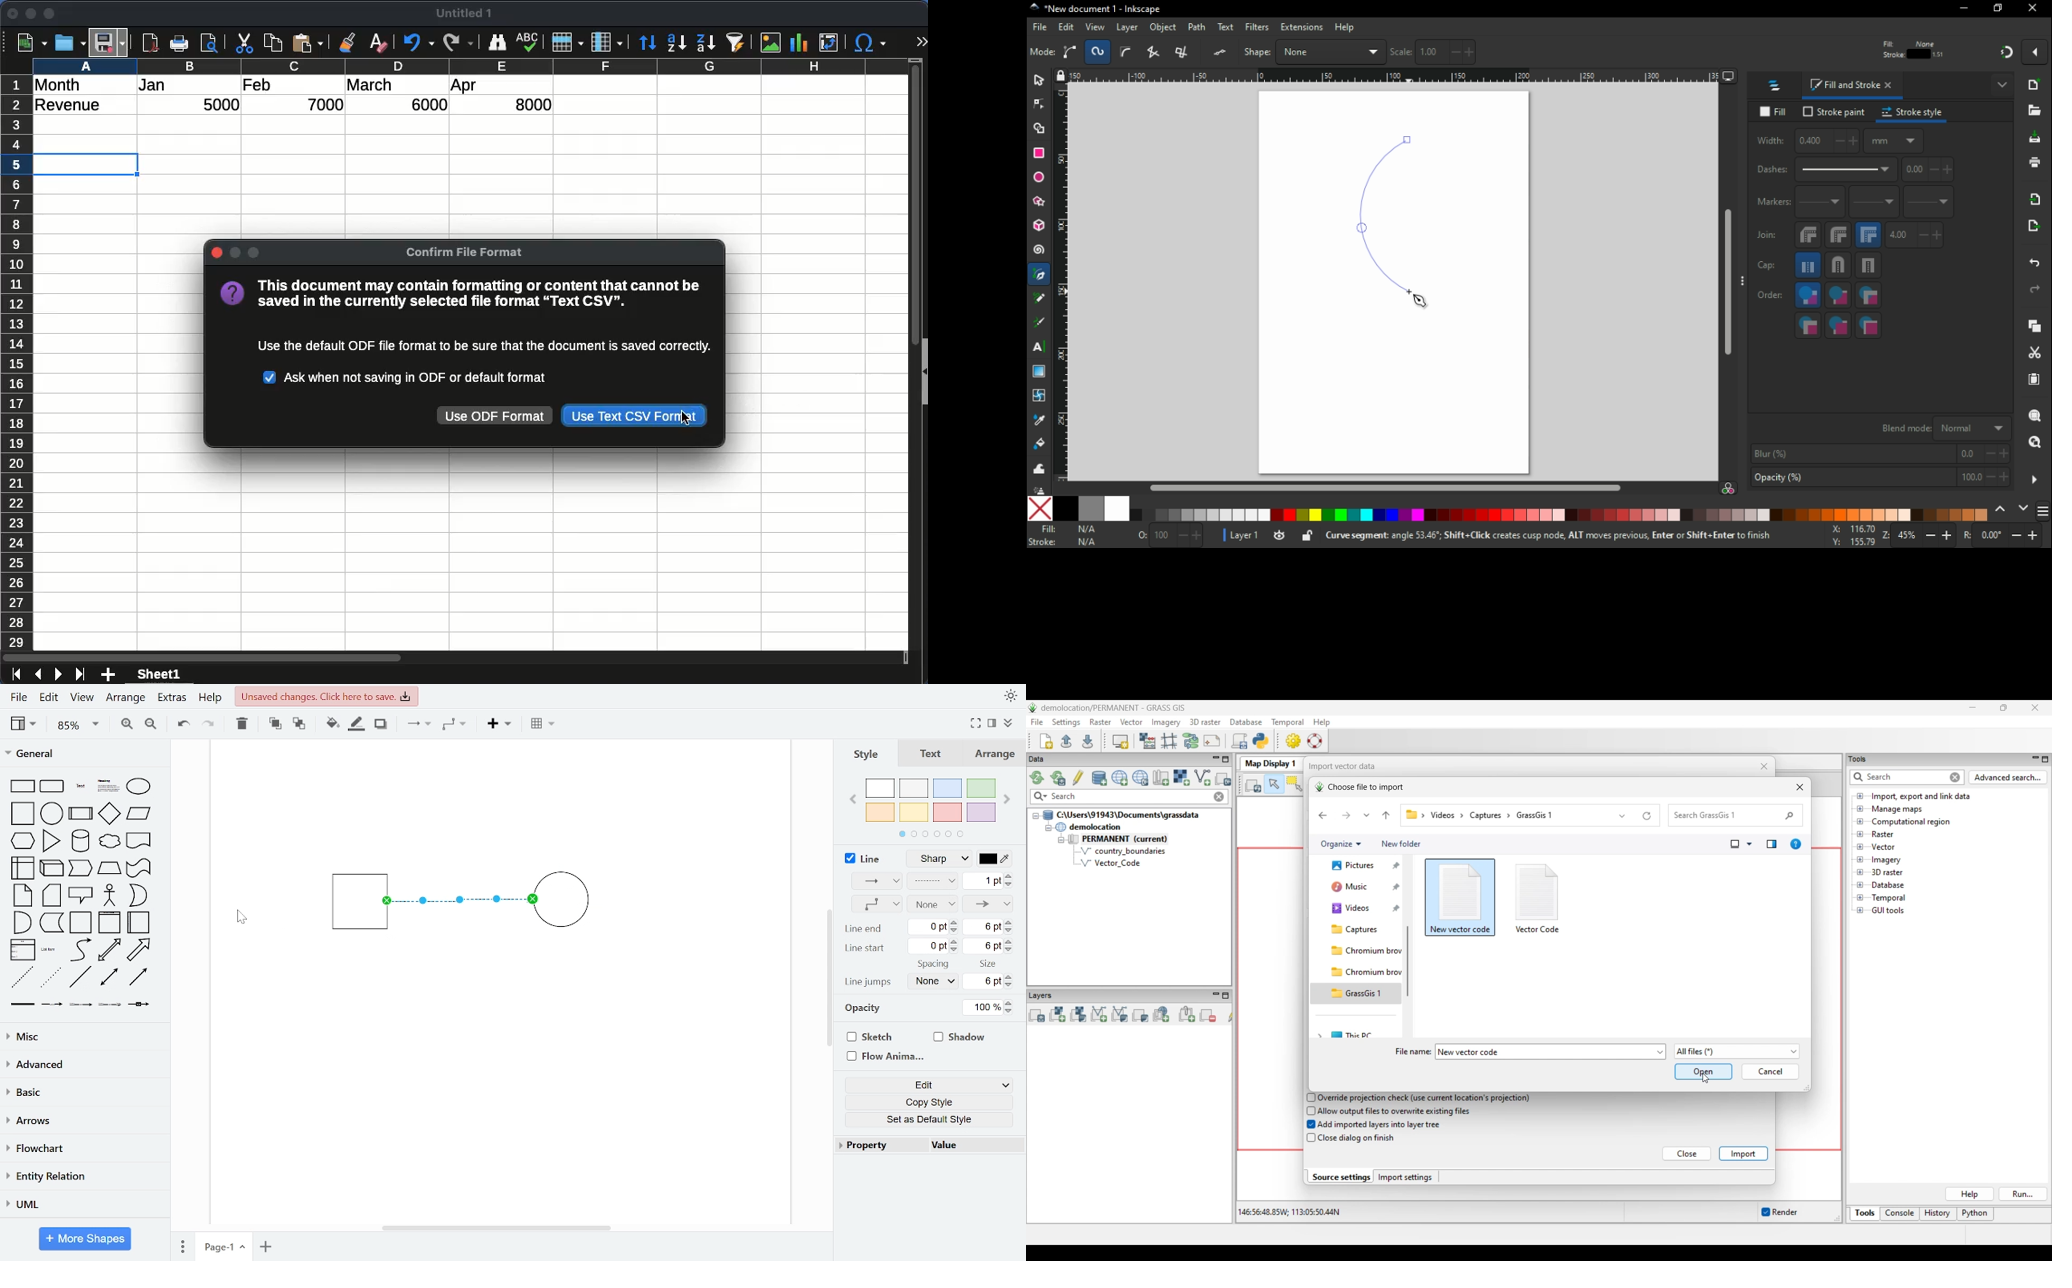 The width and height of the screenshot is (2072, 1288). I want to click on open file dialogue, so click(2035, 115).